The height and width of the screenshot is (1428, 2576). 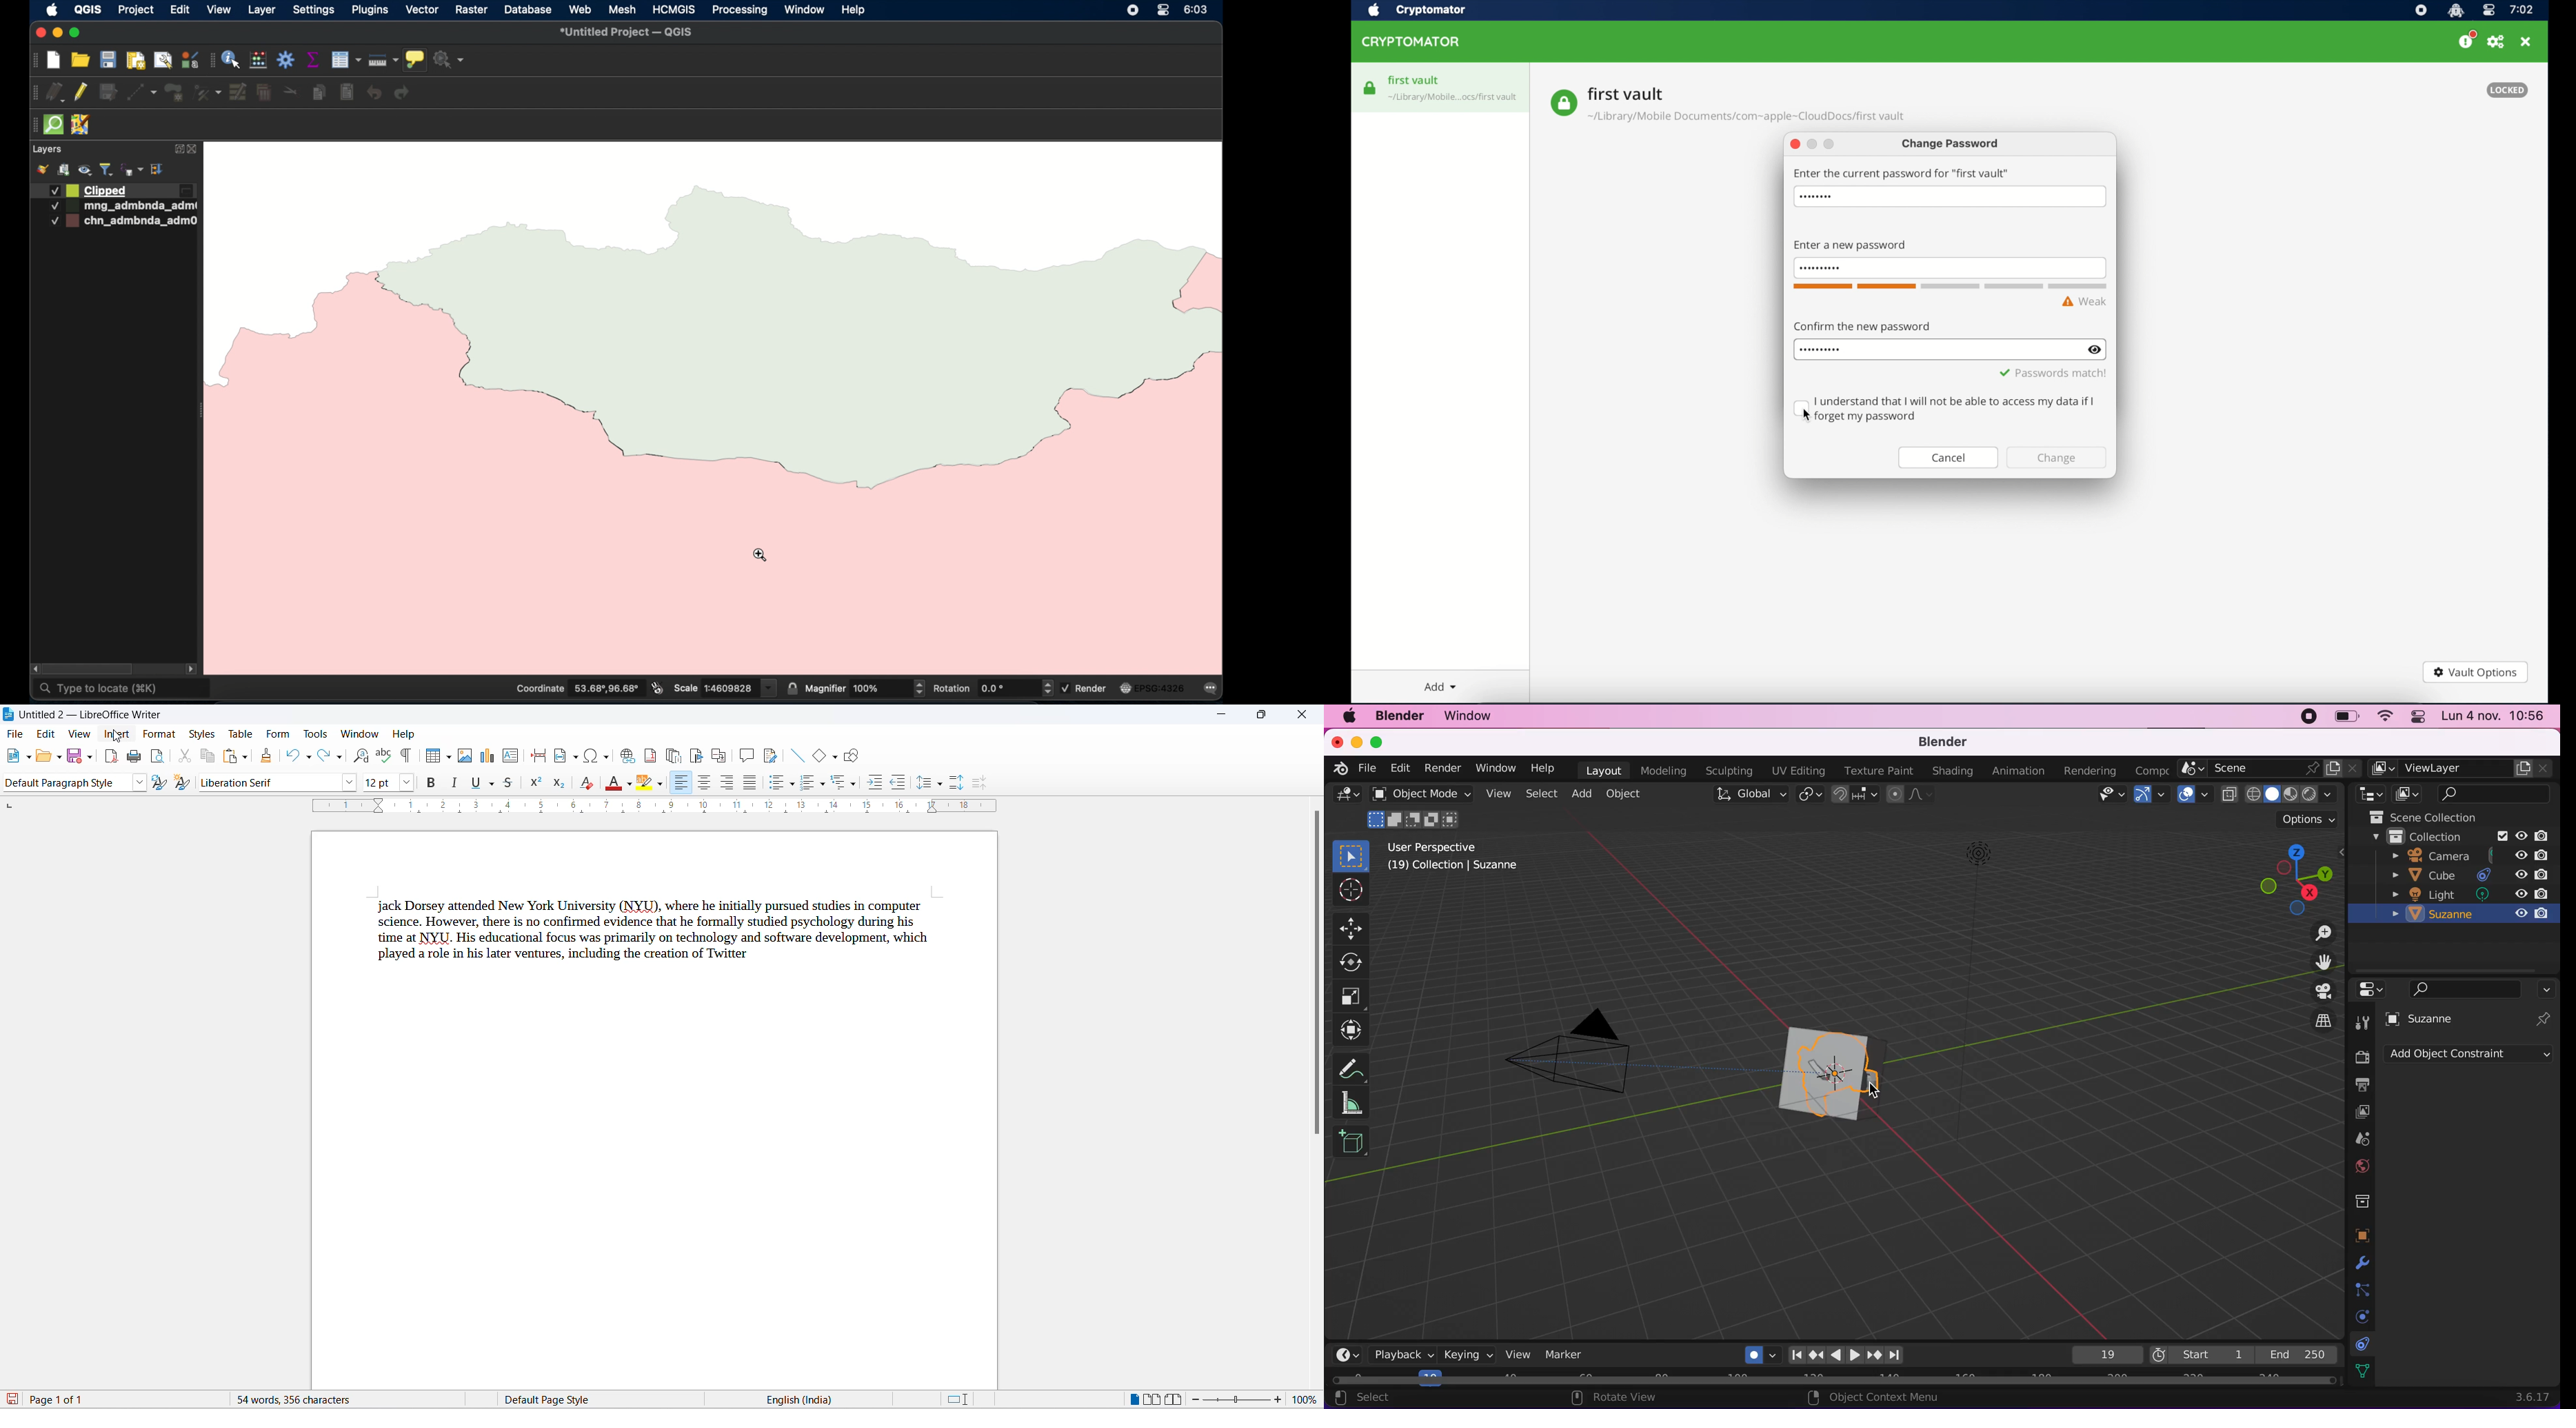 What do you see at coordinates (537, 755) in the screenshot?
I see `insert page break` at bounding box center [537, 755].